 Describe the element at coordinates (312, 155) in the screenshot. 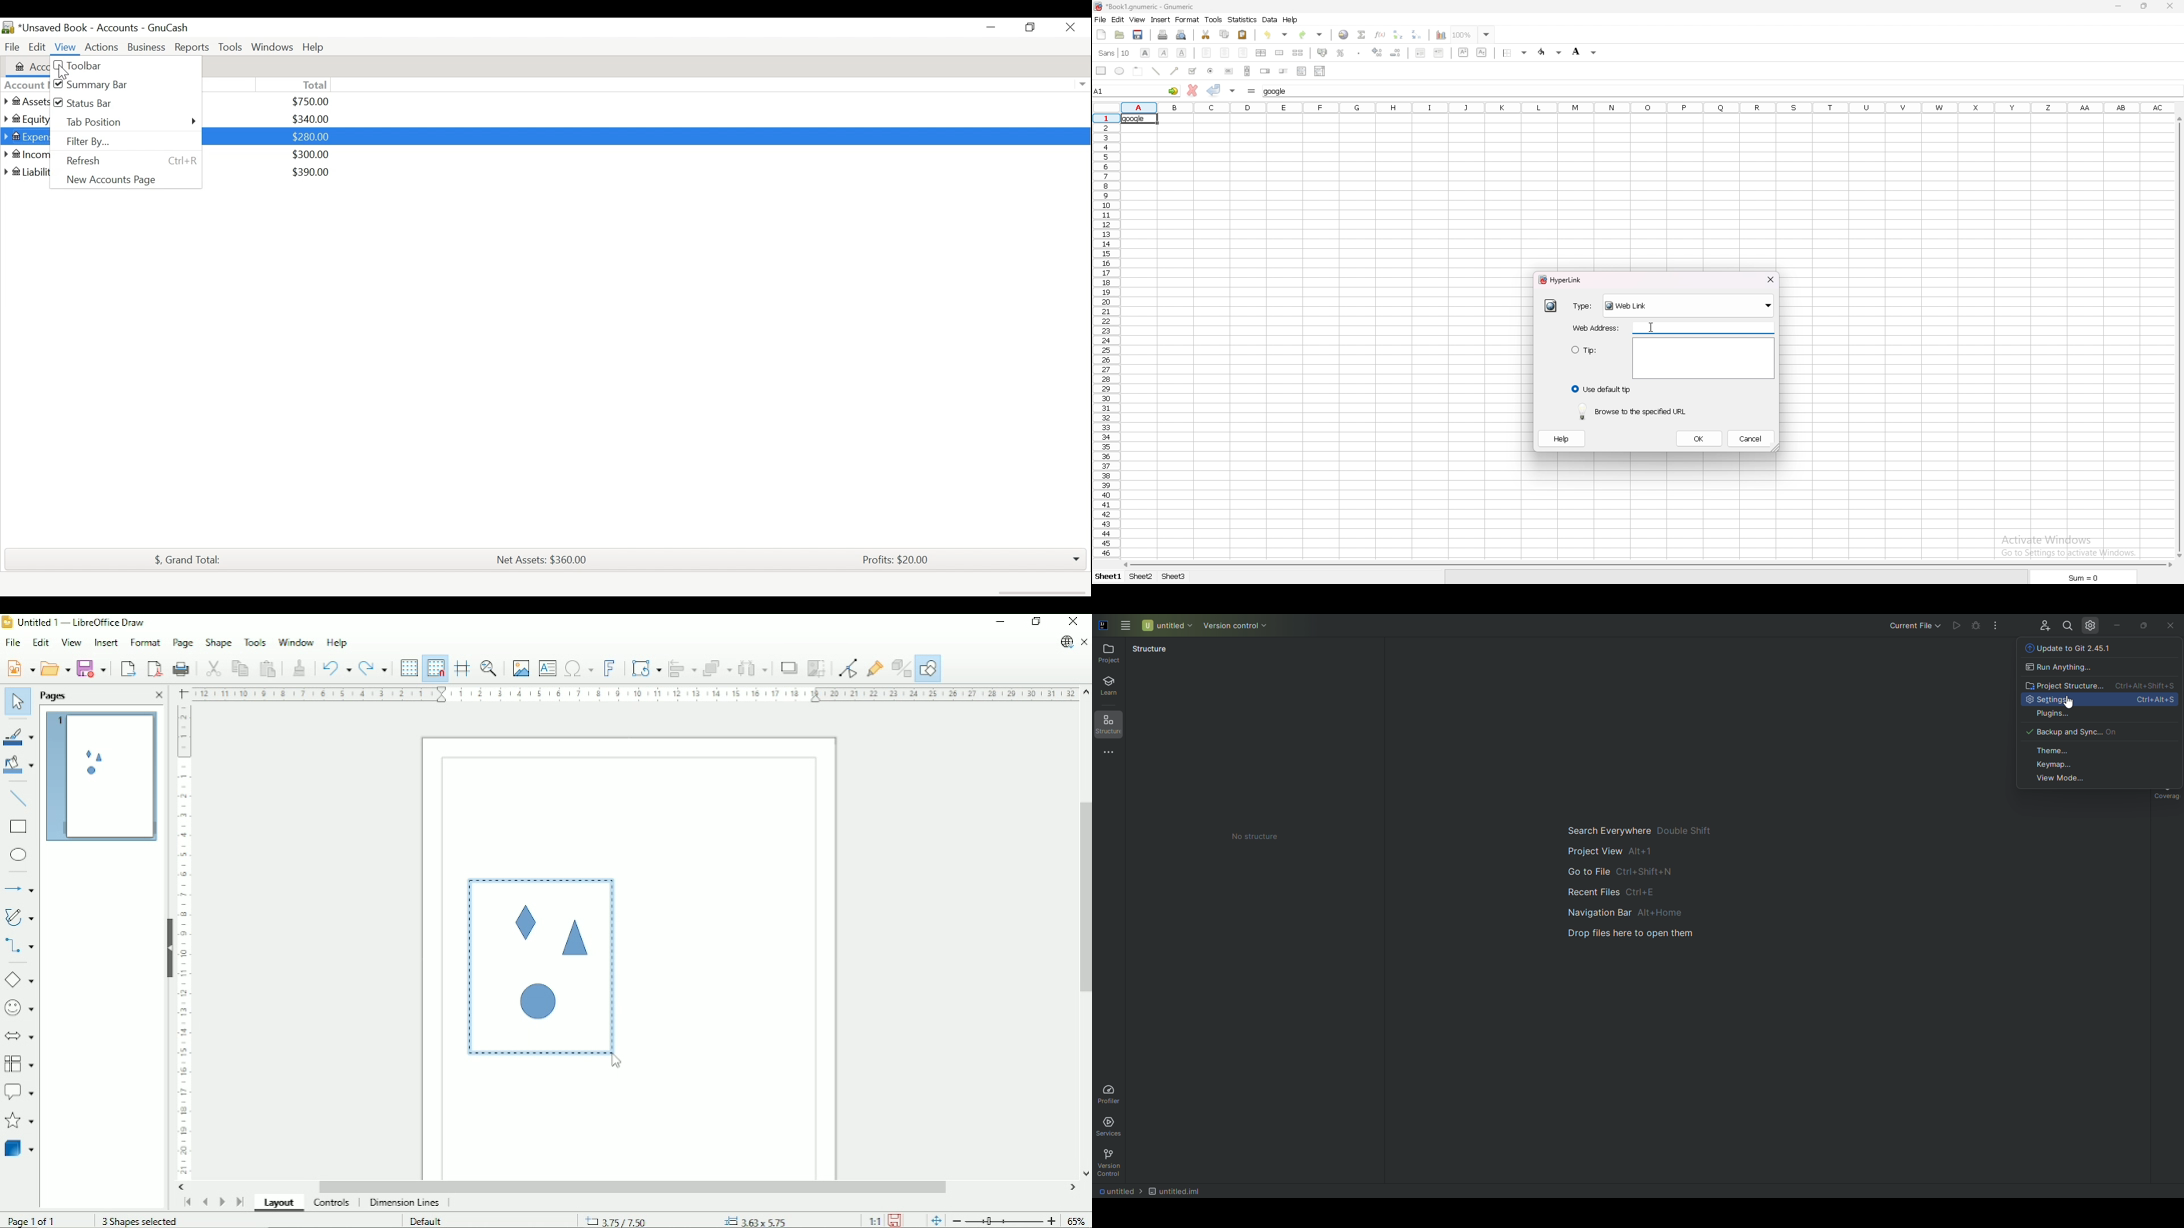

I see `$300.00` at that location.